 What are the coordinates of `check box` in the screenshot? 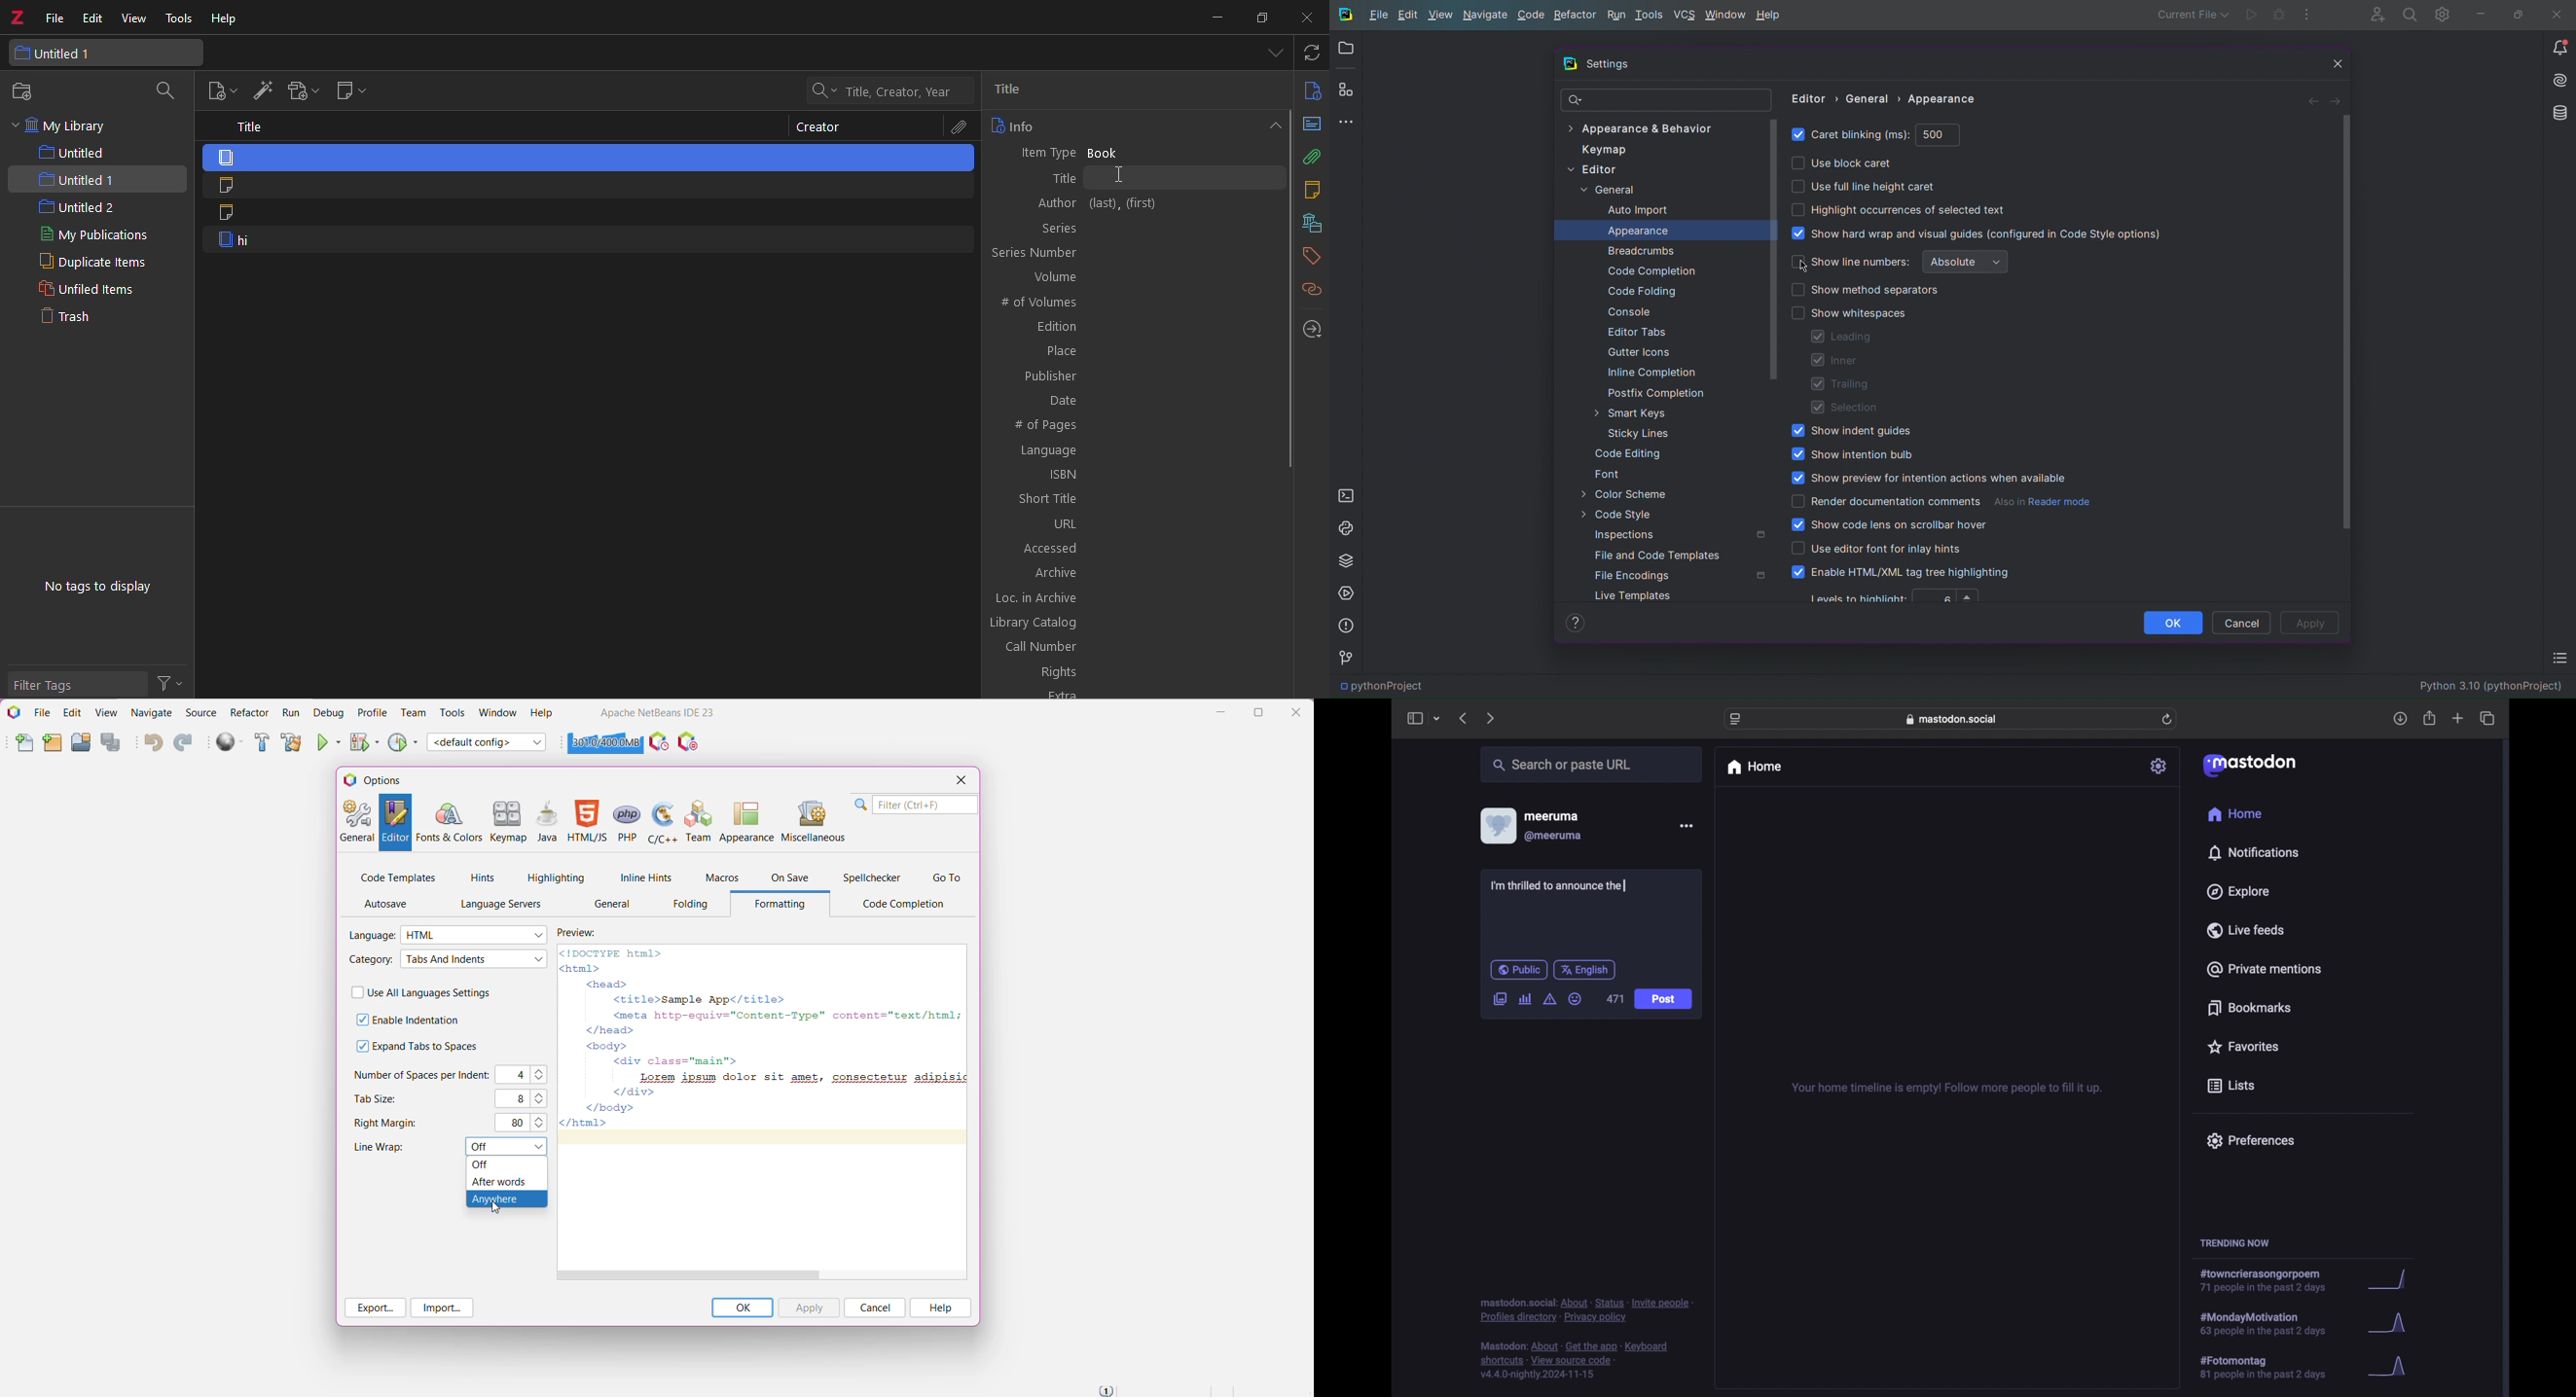 It's located at (355, 992).